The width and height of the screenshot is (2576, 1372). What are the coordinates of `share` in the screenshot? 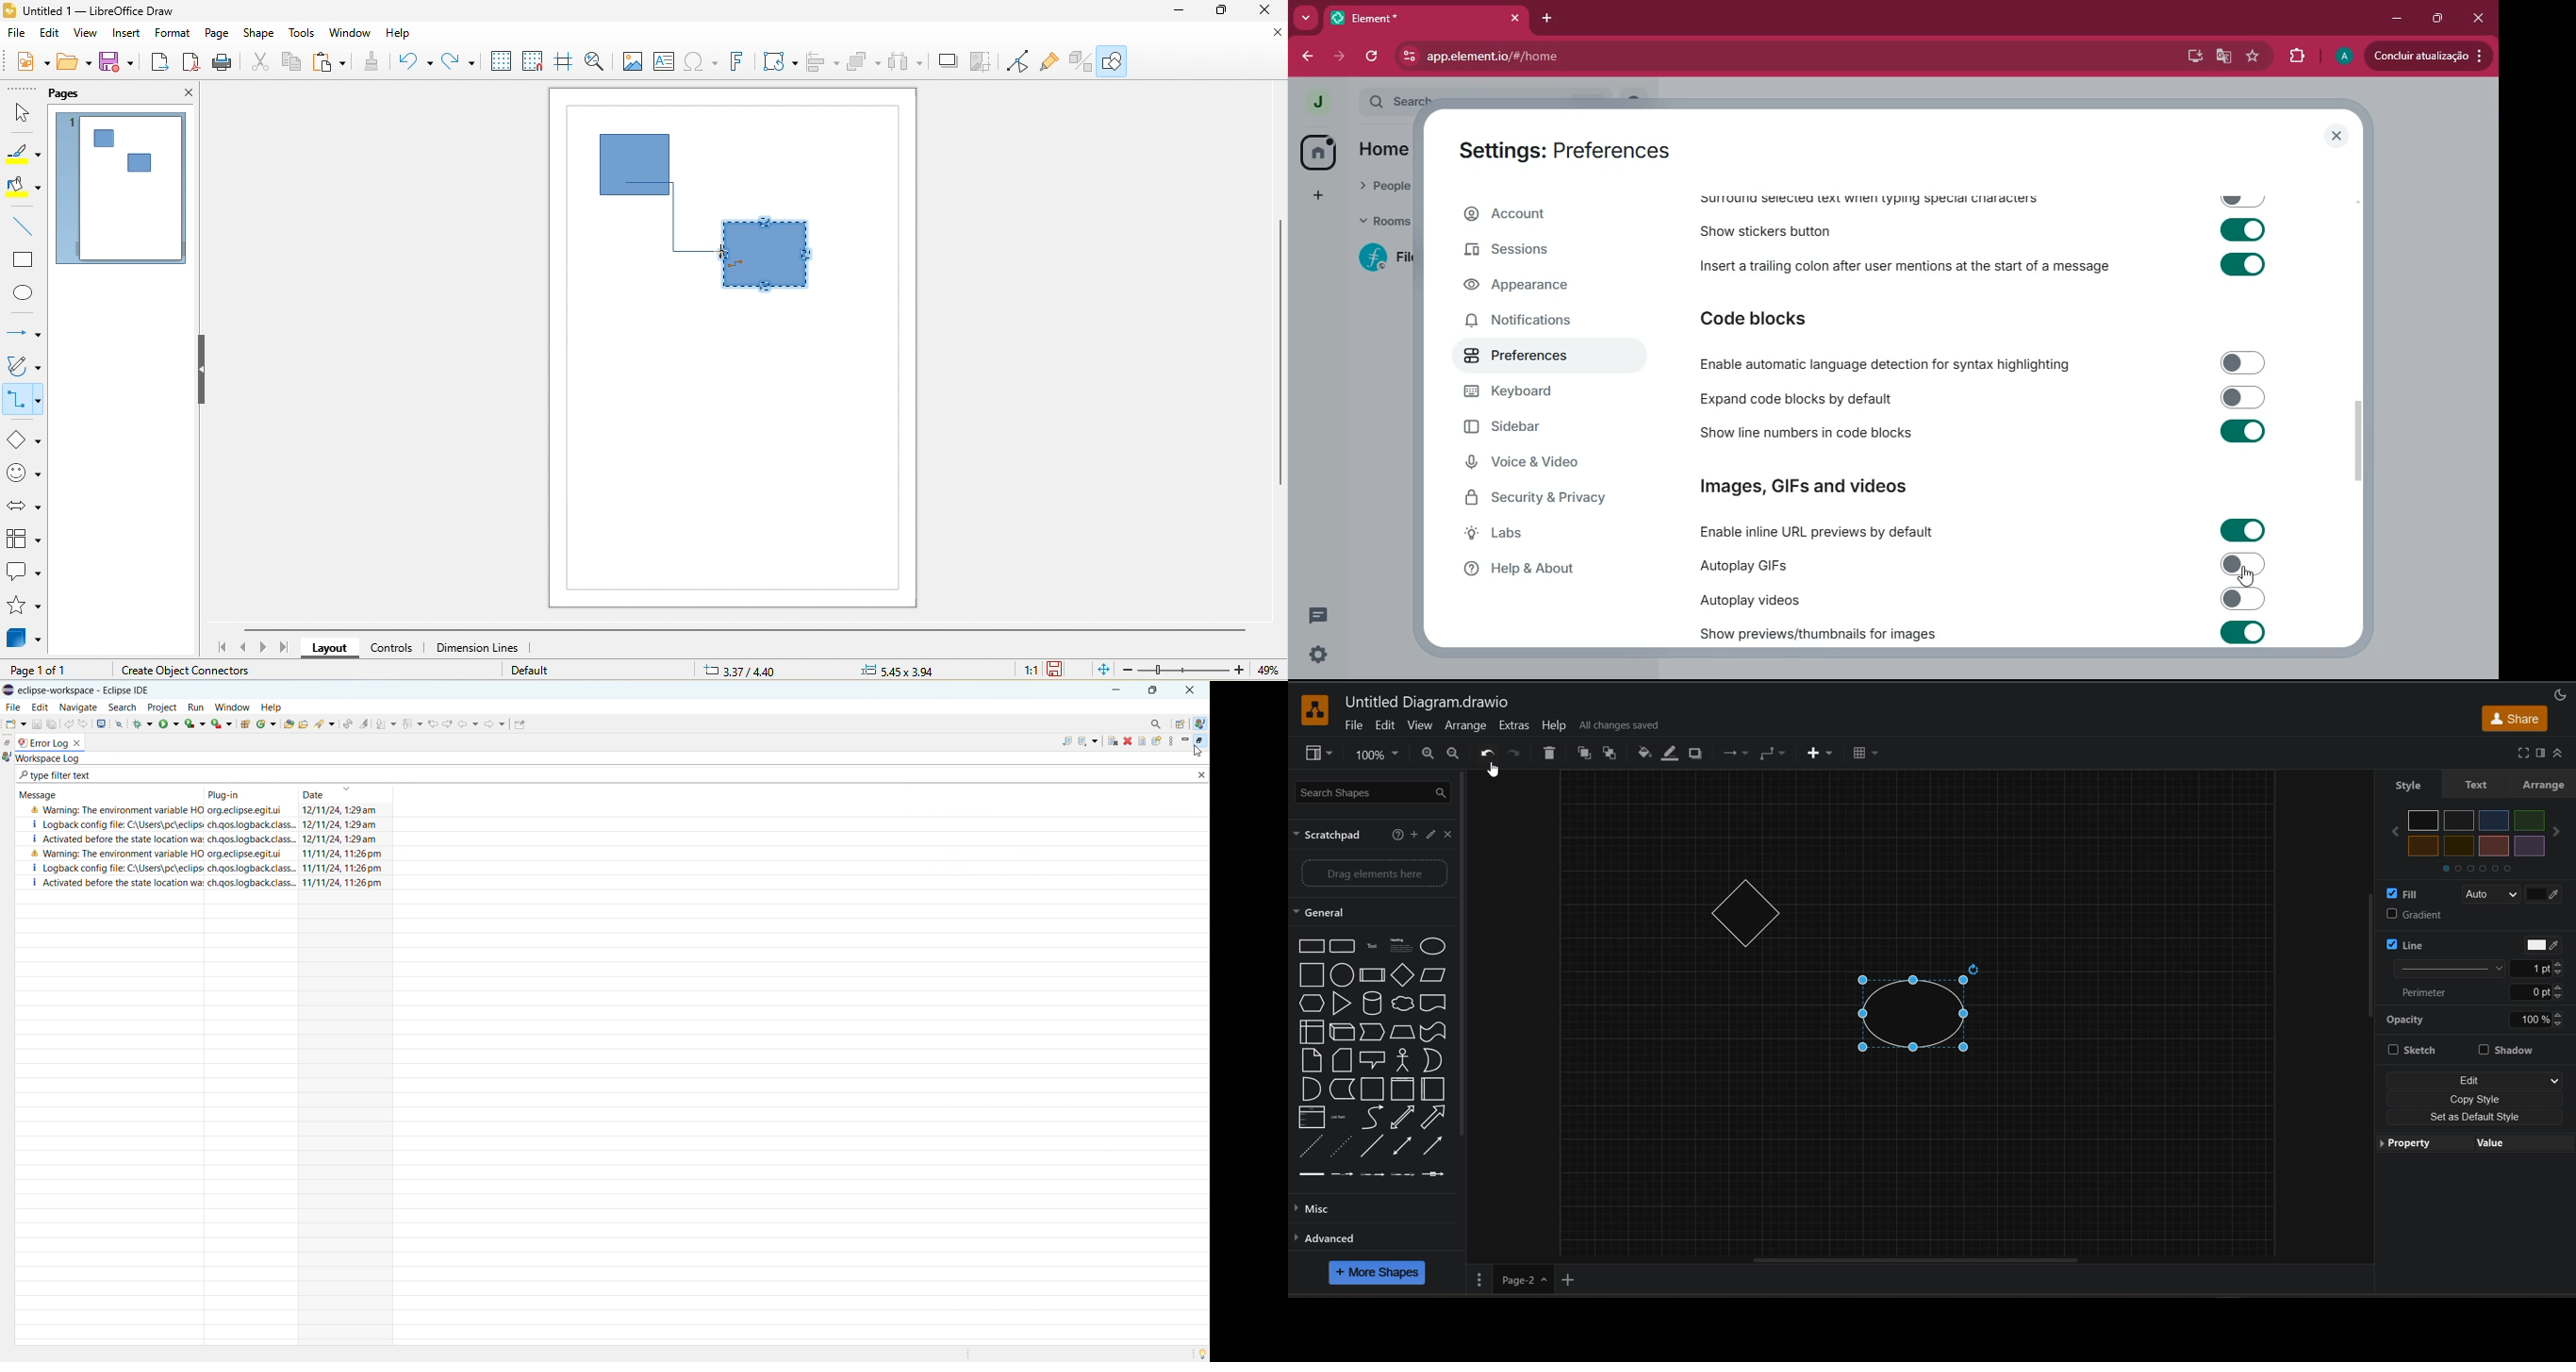 It's located at (2514, 719).